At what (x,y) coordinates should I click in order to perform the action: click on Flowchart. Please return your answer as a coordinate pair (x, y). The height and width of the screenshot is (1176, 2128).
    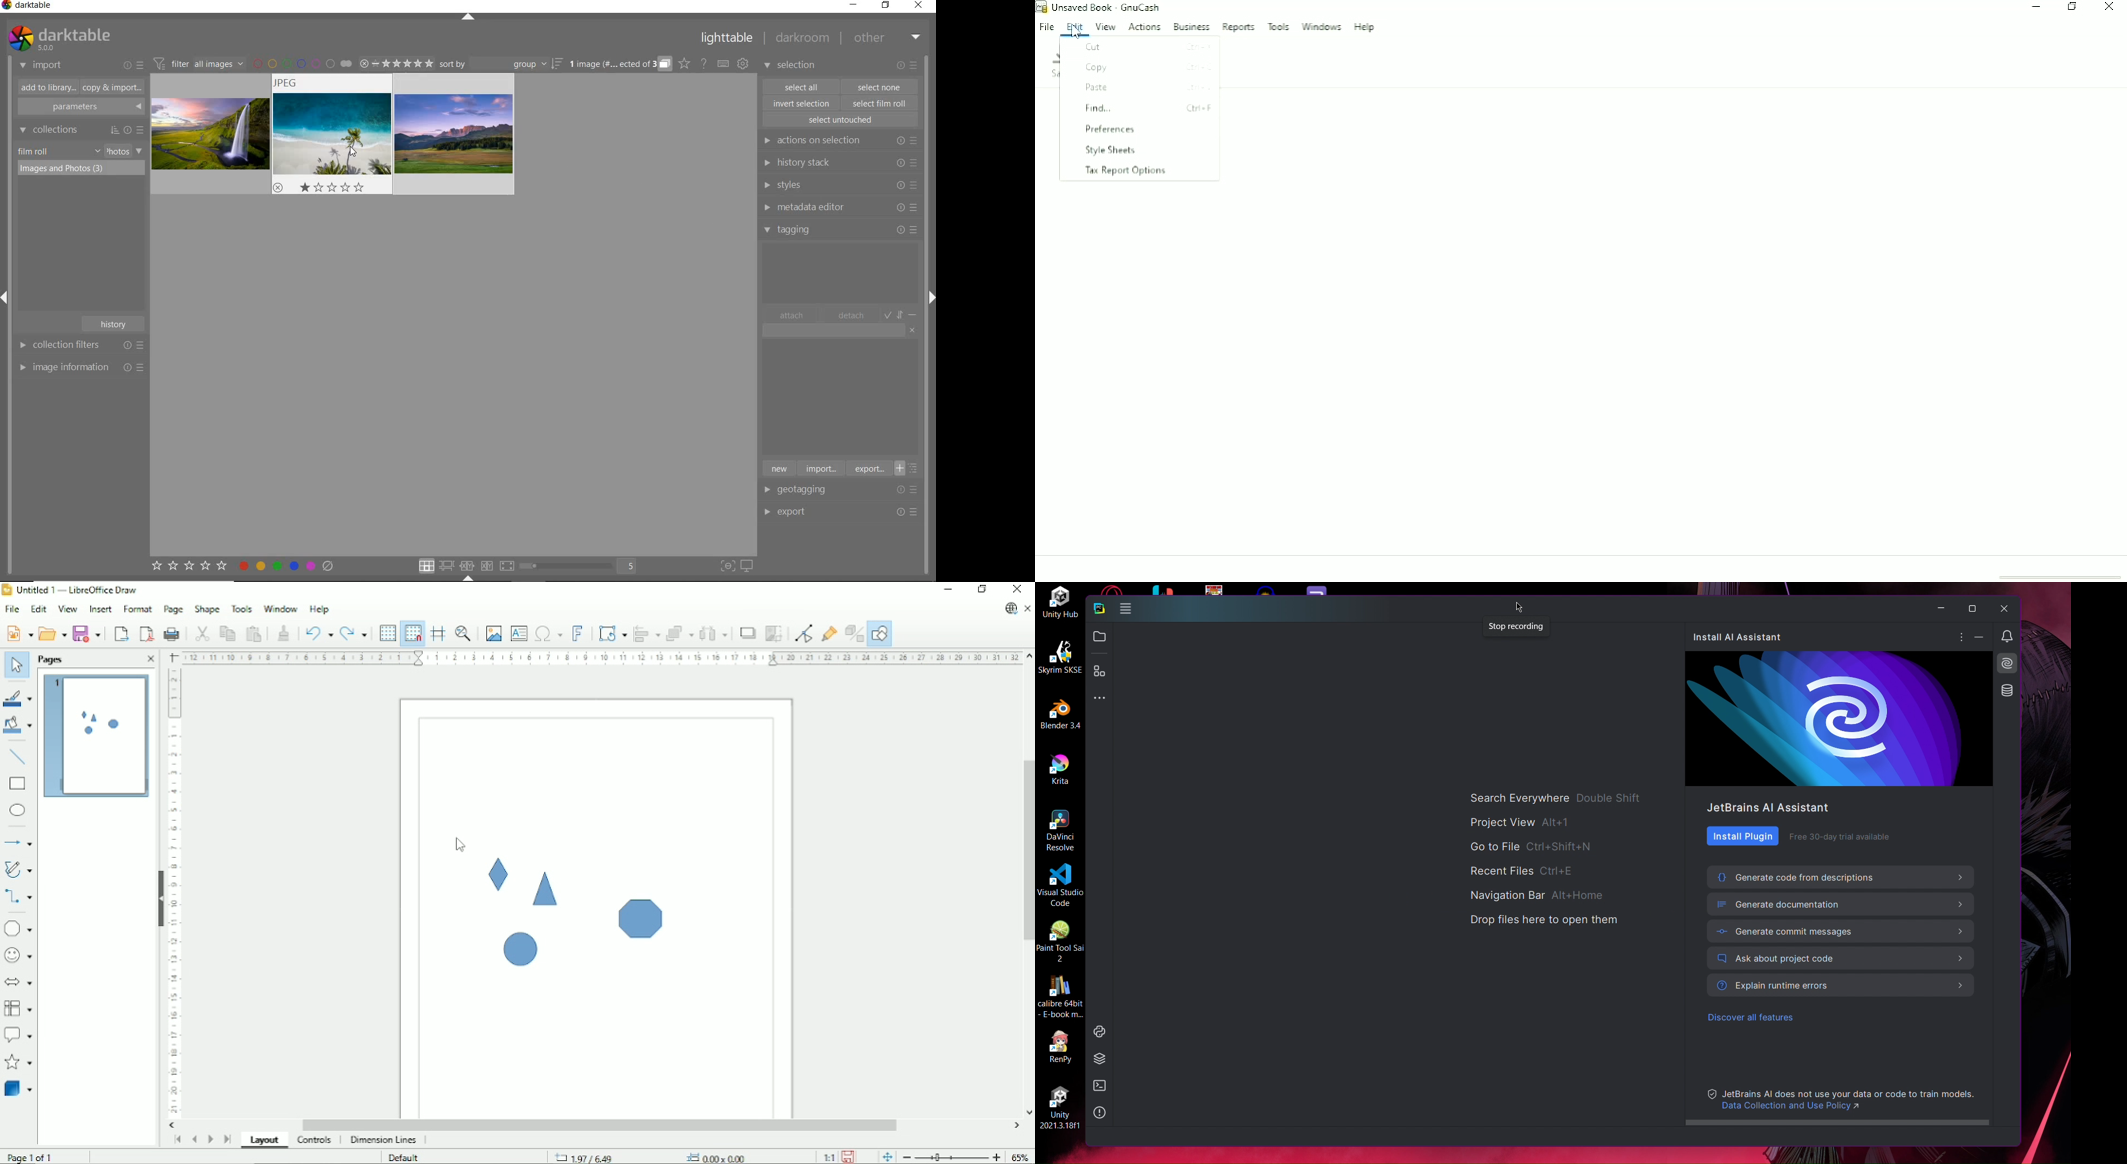
    Looking at the image, I should click on (19, 1009).